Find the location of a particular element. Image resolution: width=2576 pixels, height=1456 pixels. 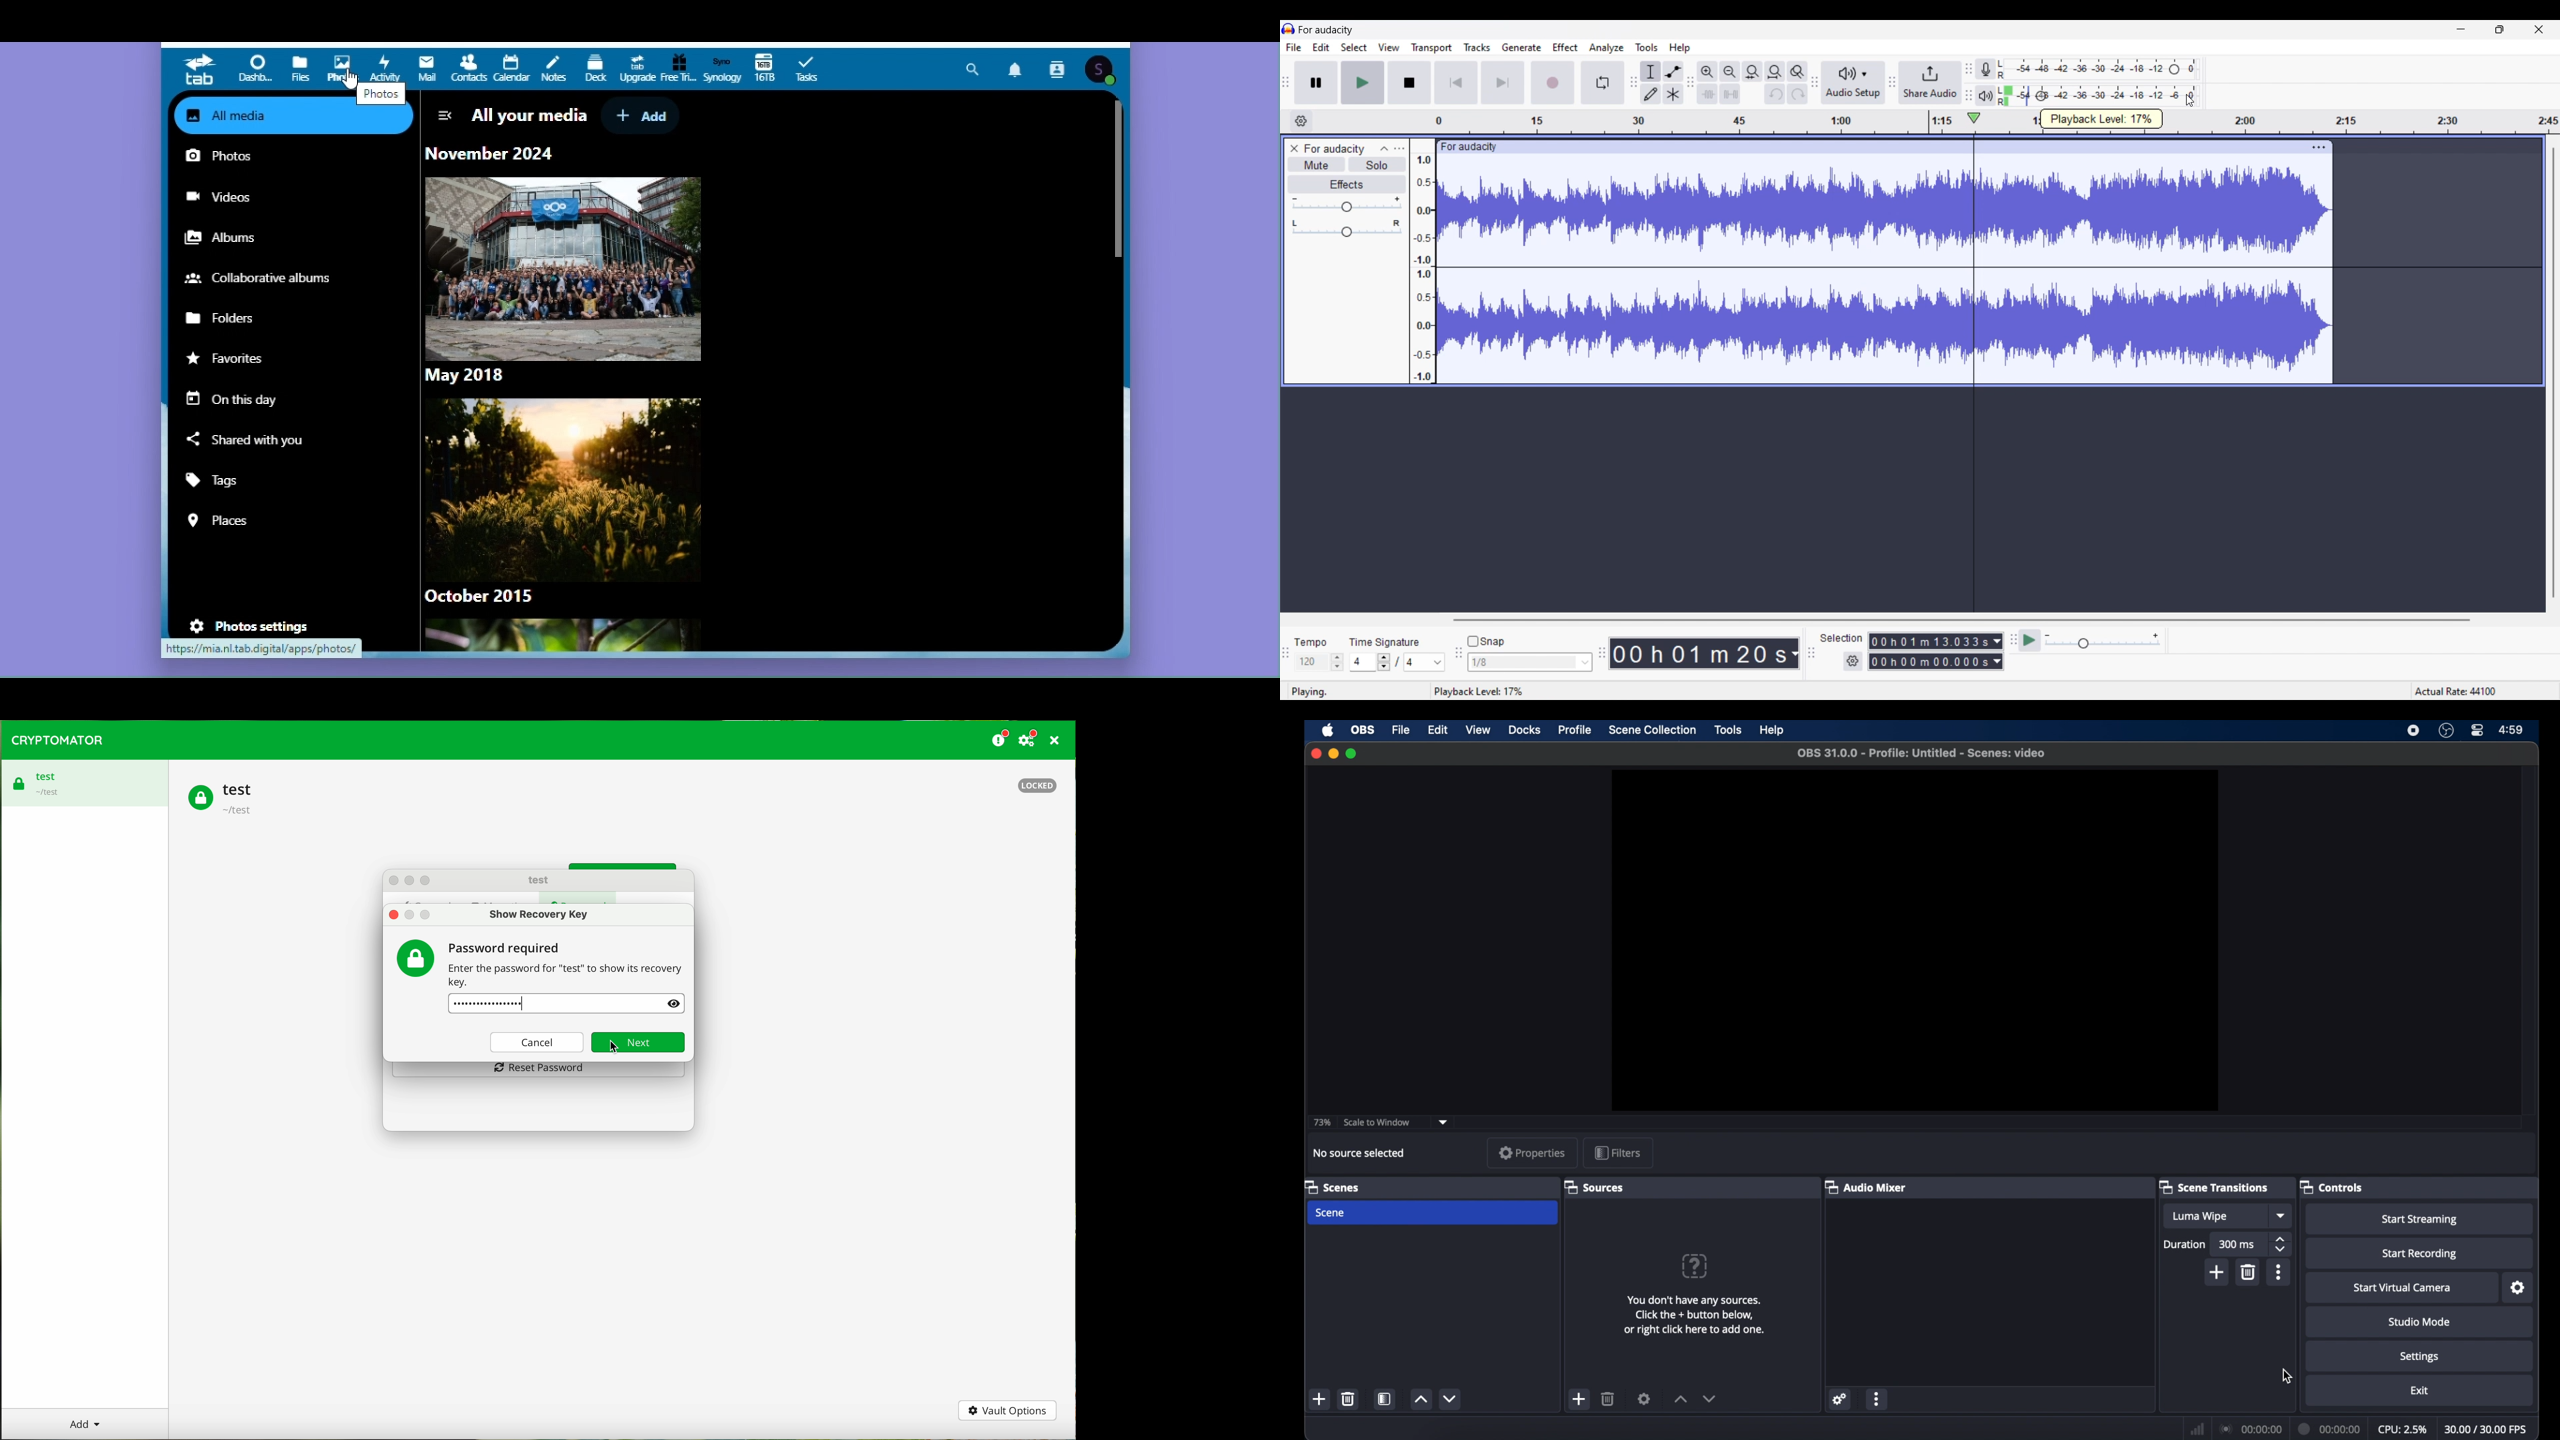

Current duration changed is located at coordinates (1700, 655).